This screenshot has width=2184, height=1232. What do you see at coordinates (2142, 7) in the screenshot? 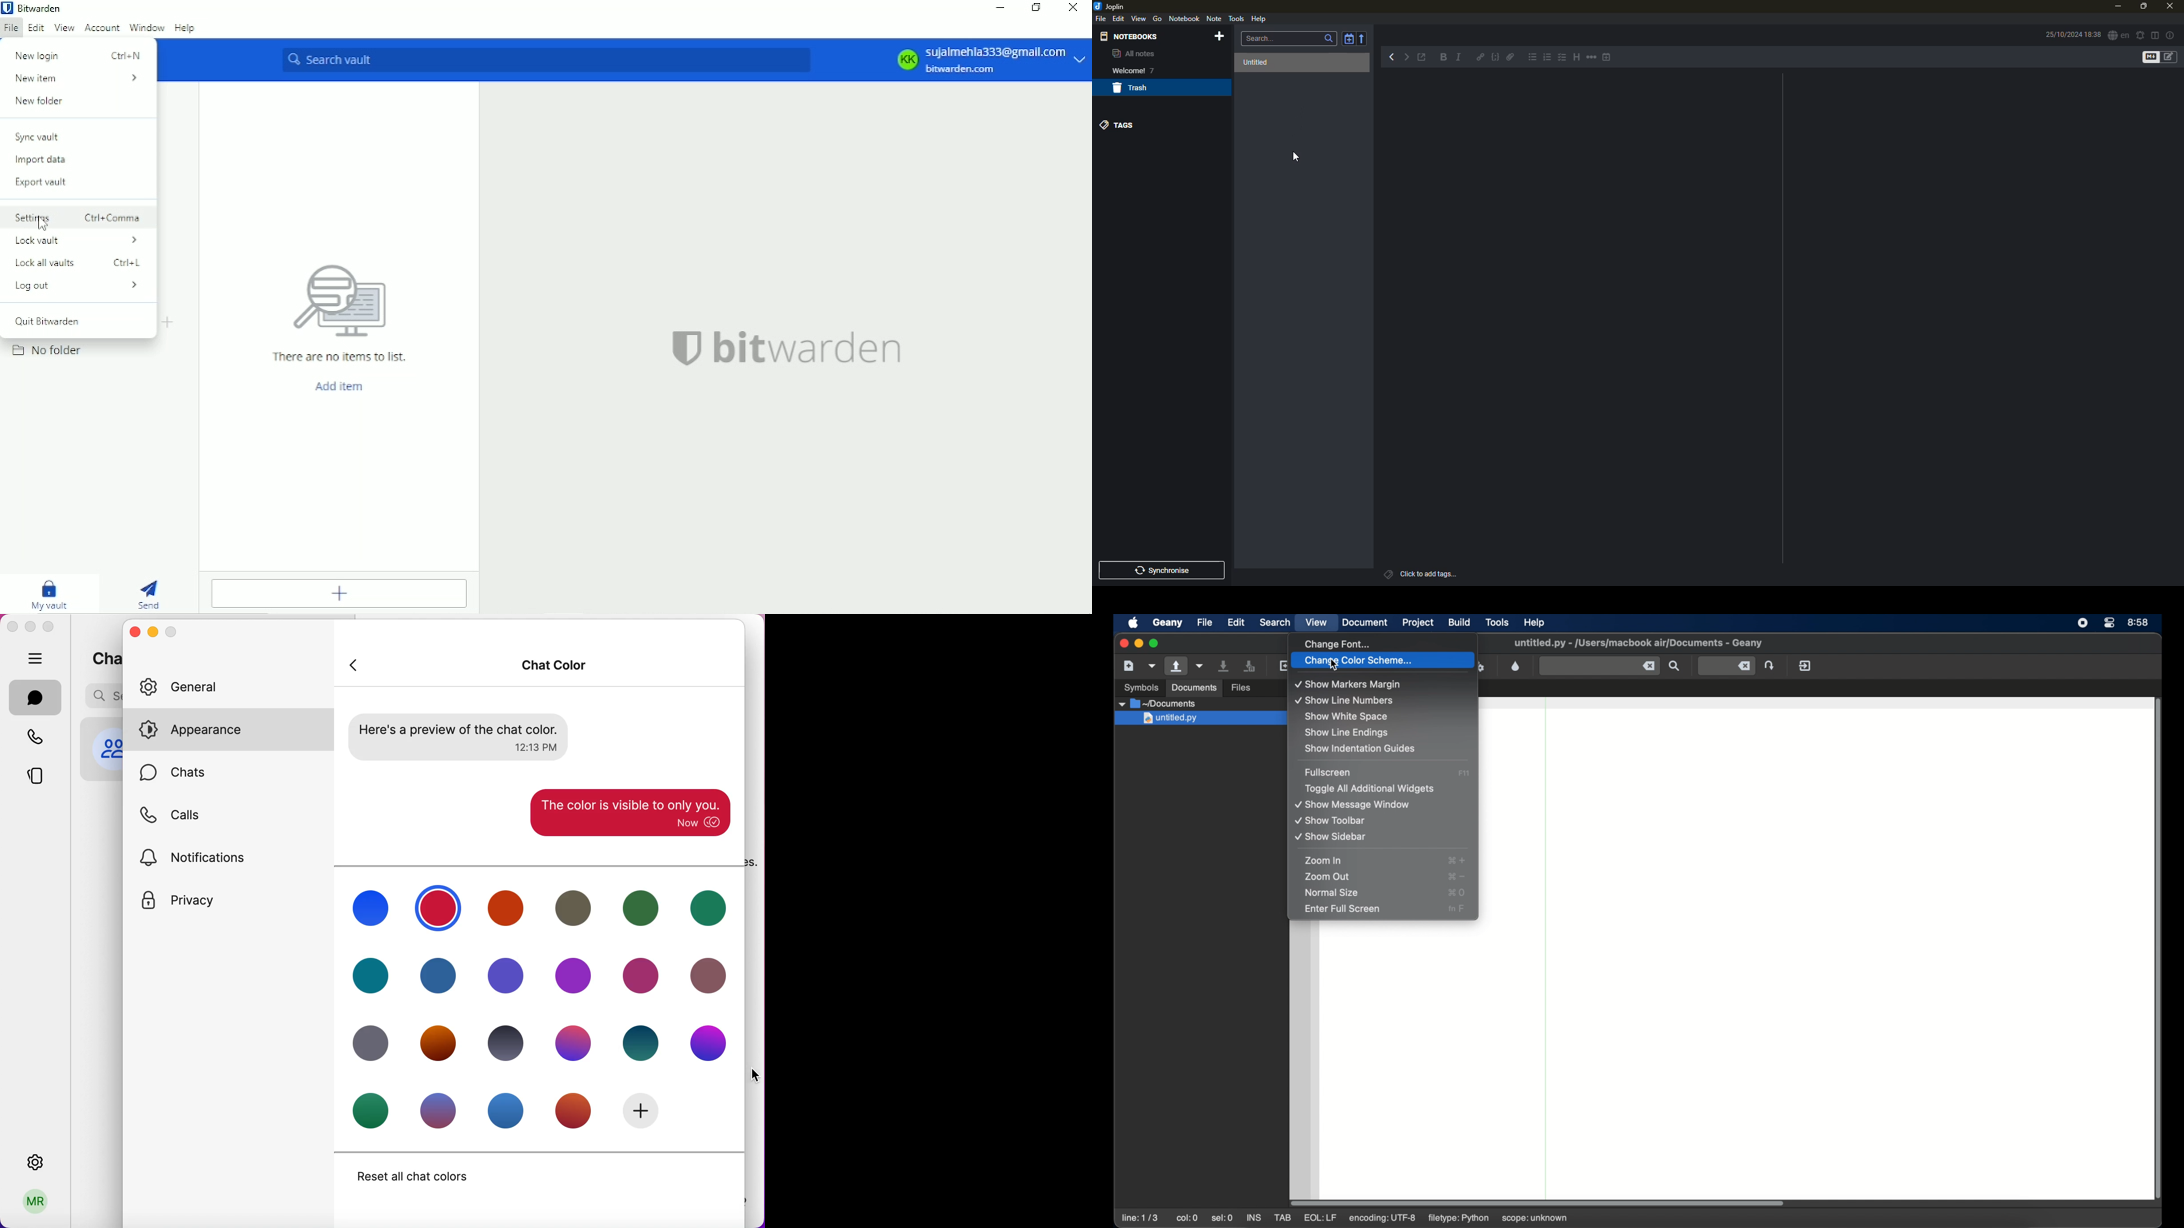
I see `maximize` at bounding box center [2142, 7].